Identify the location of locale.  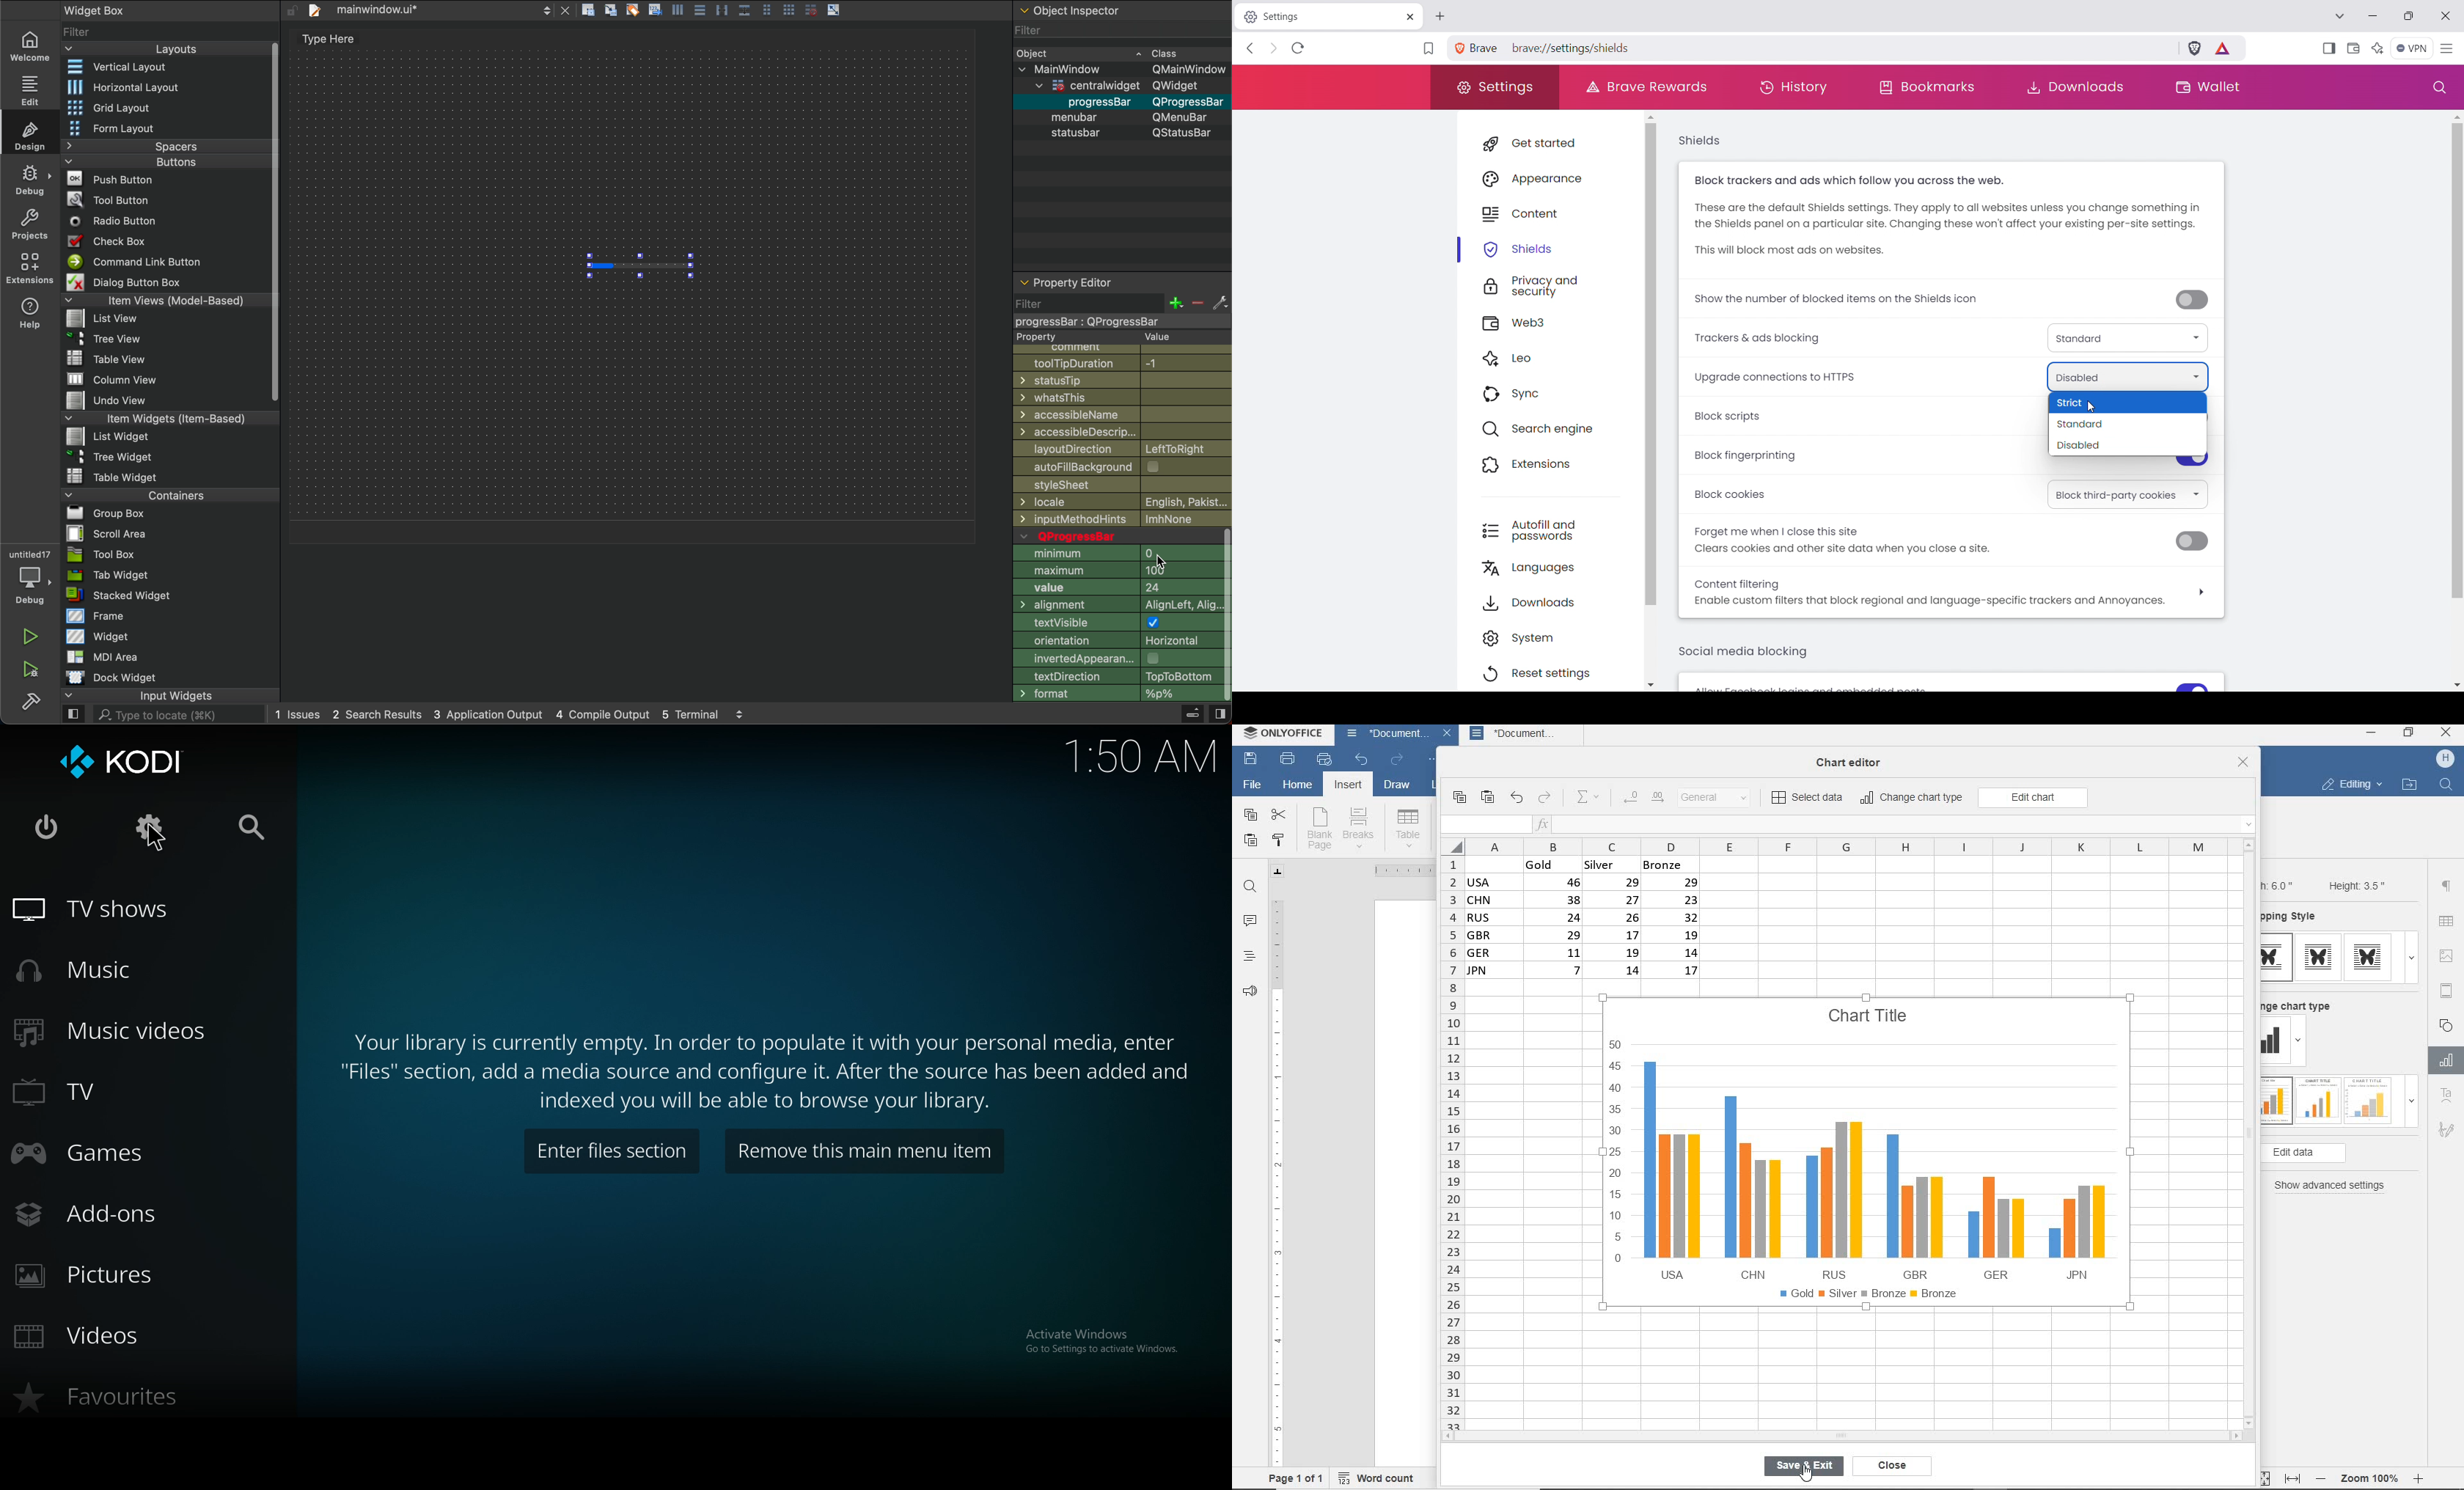
(1122, 502).